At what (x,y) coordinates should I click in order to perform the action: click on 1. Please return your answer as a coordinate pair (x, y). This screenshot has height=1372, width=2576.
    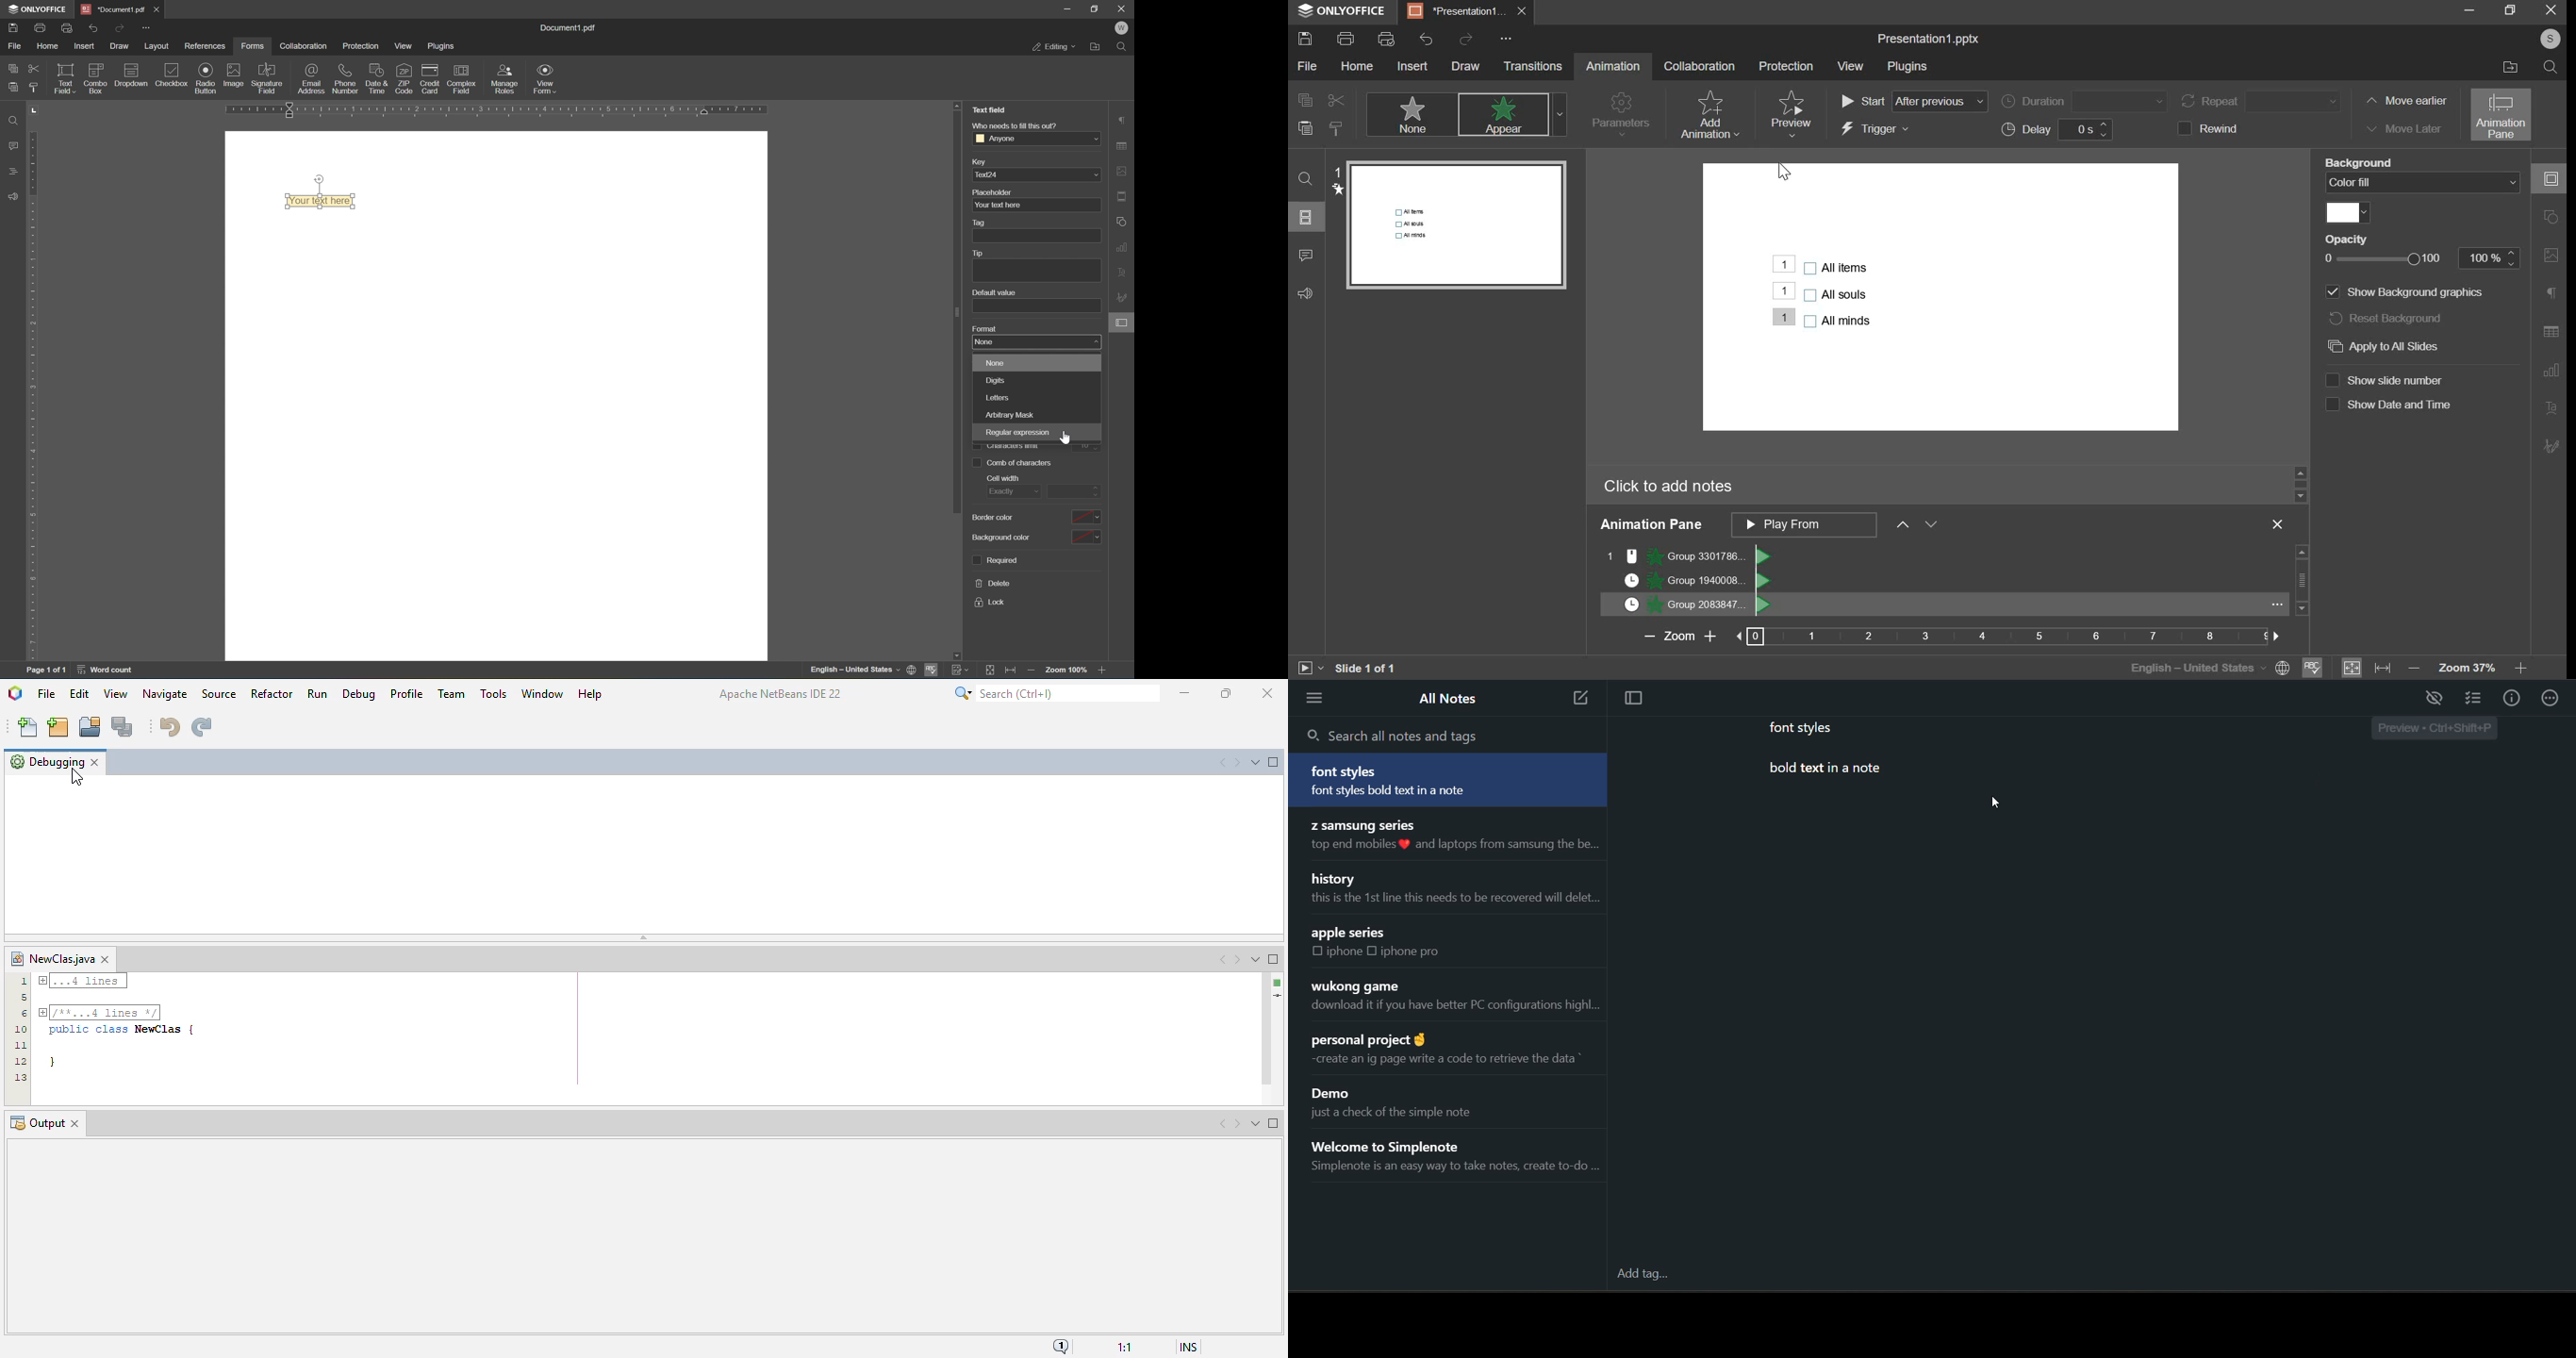
    Looking at the image, I should click on (1783, 291).